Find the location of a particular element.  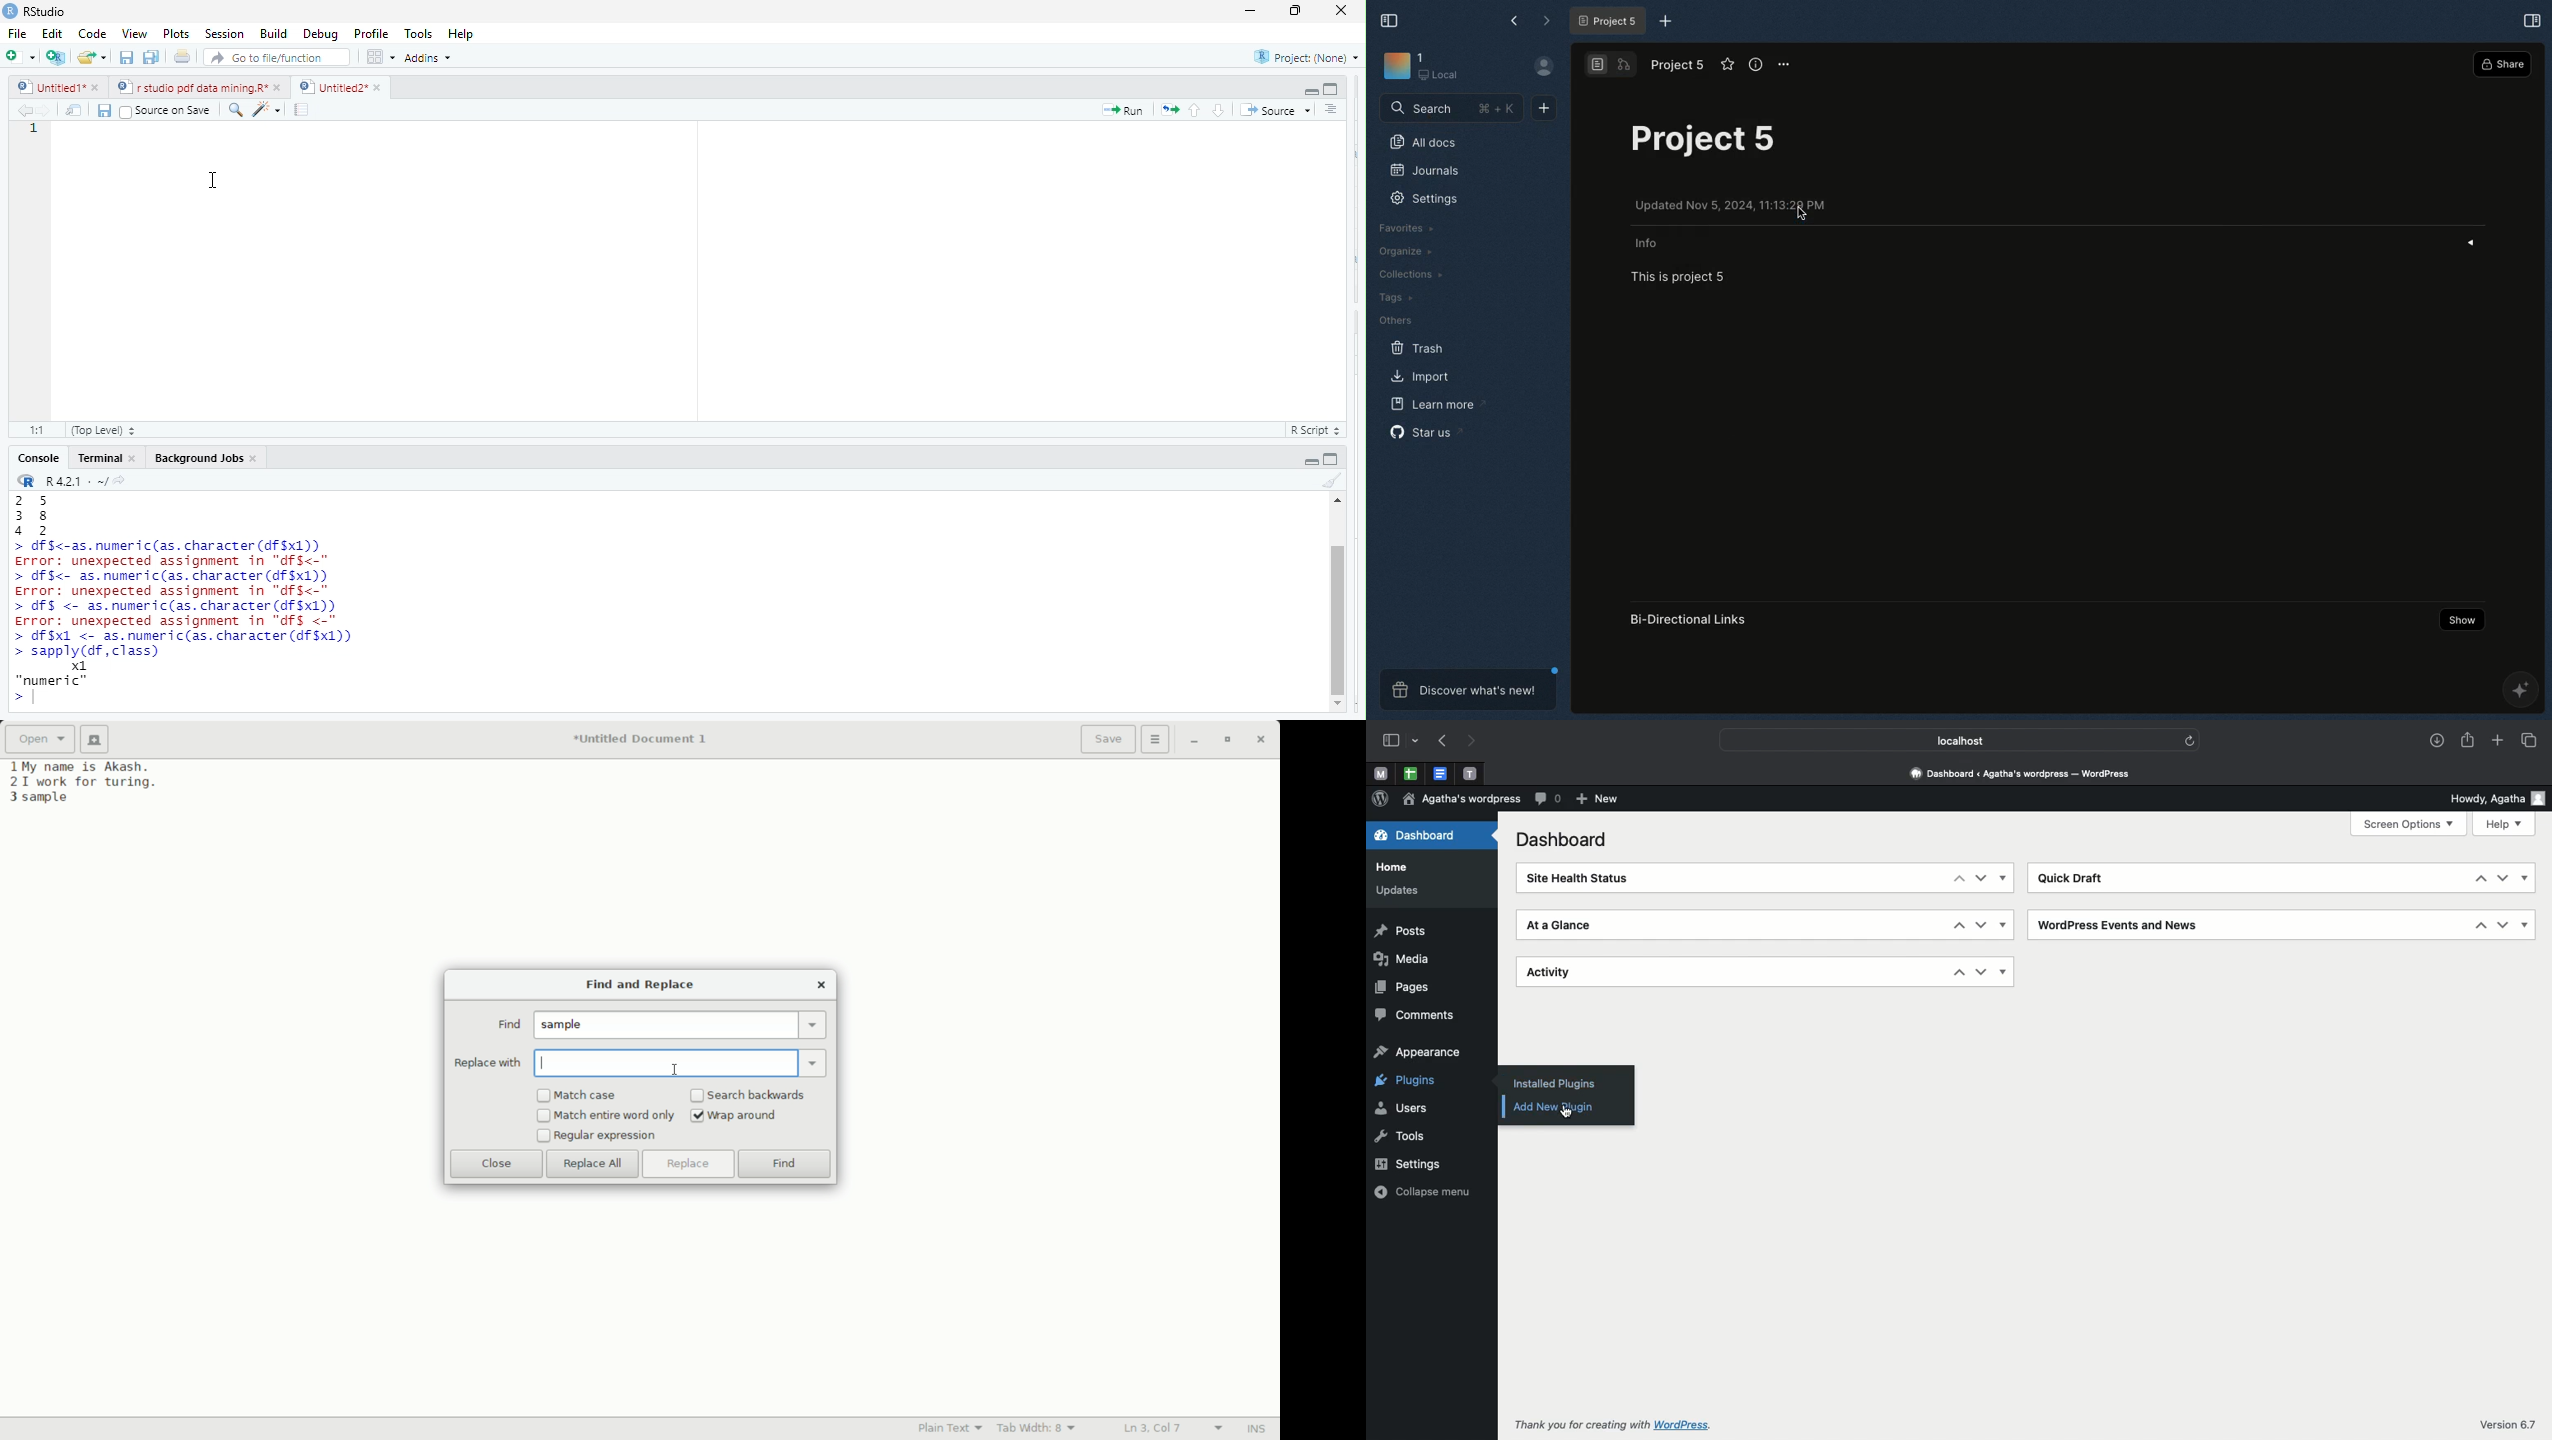

file is located at coordinates (20, 34).